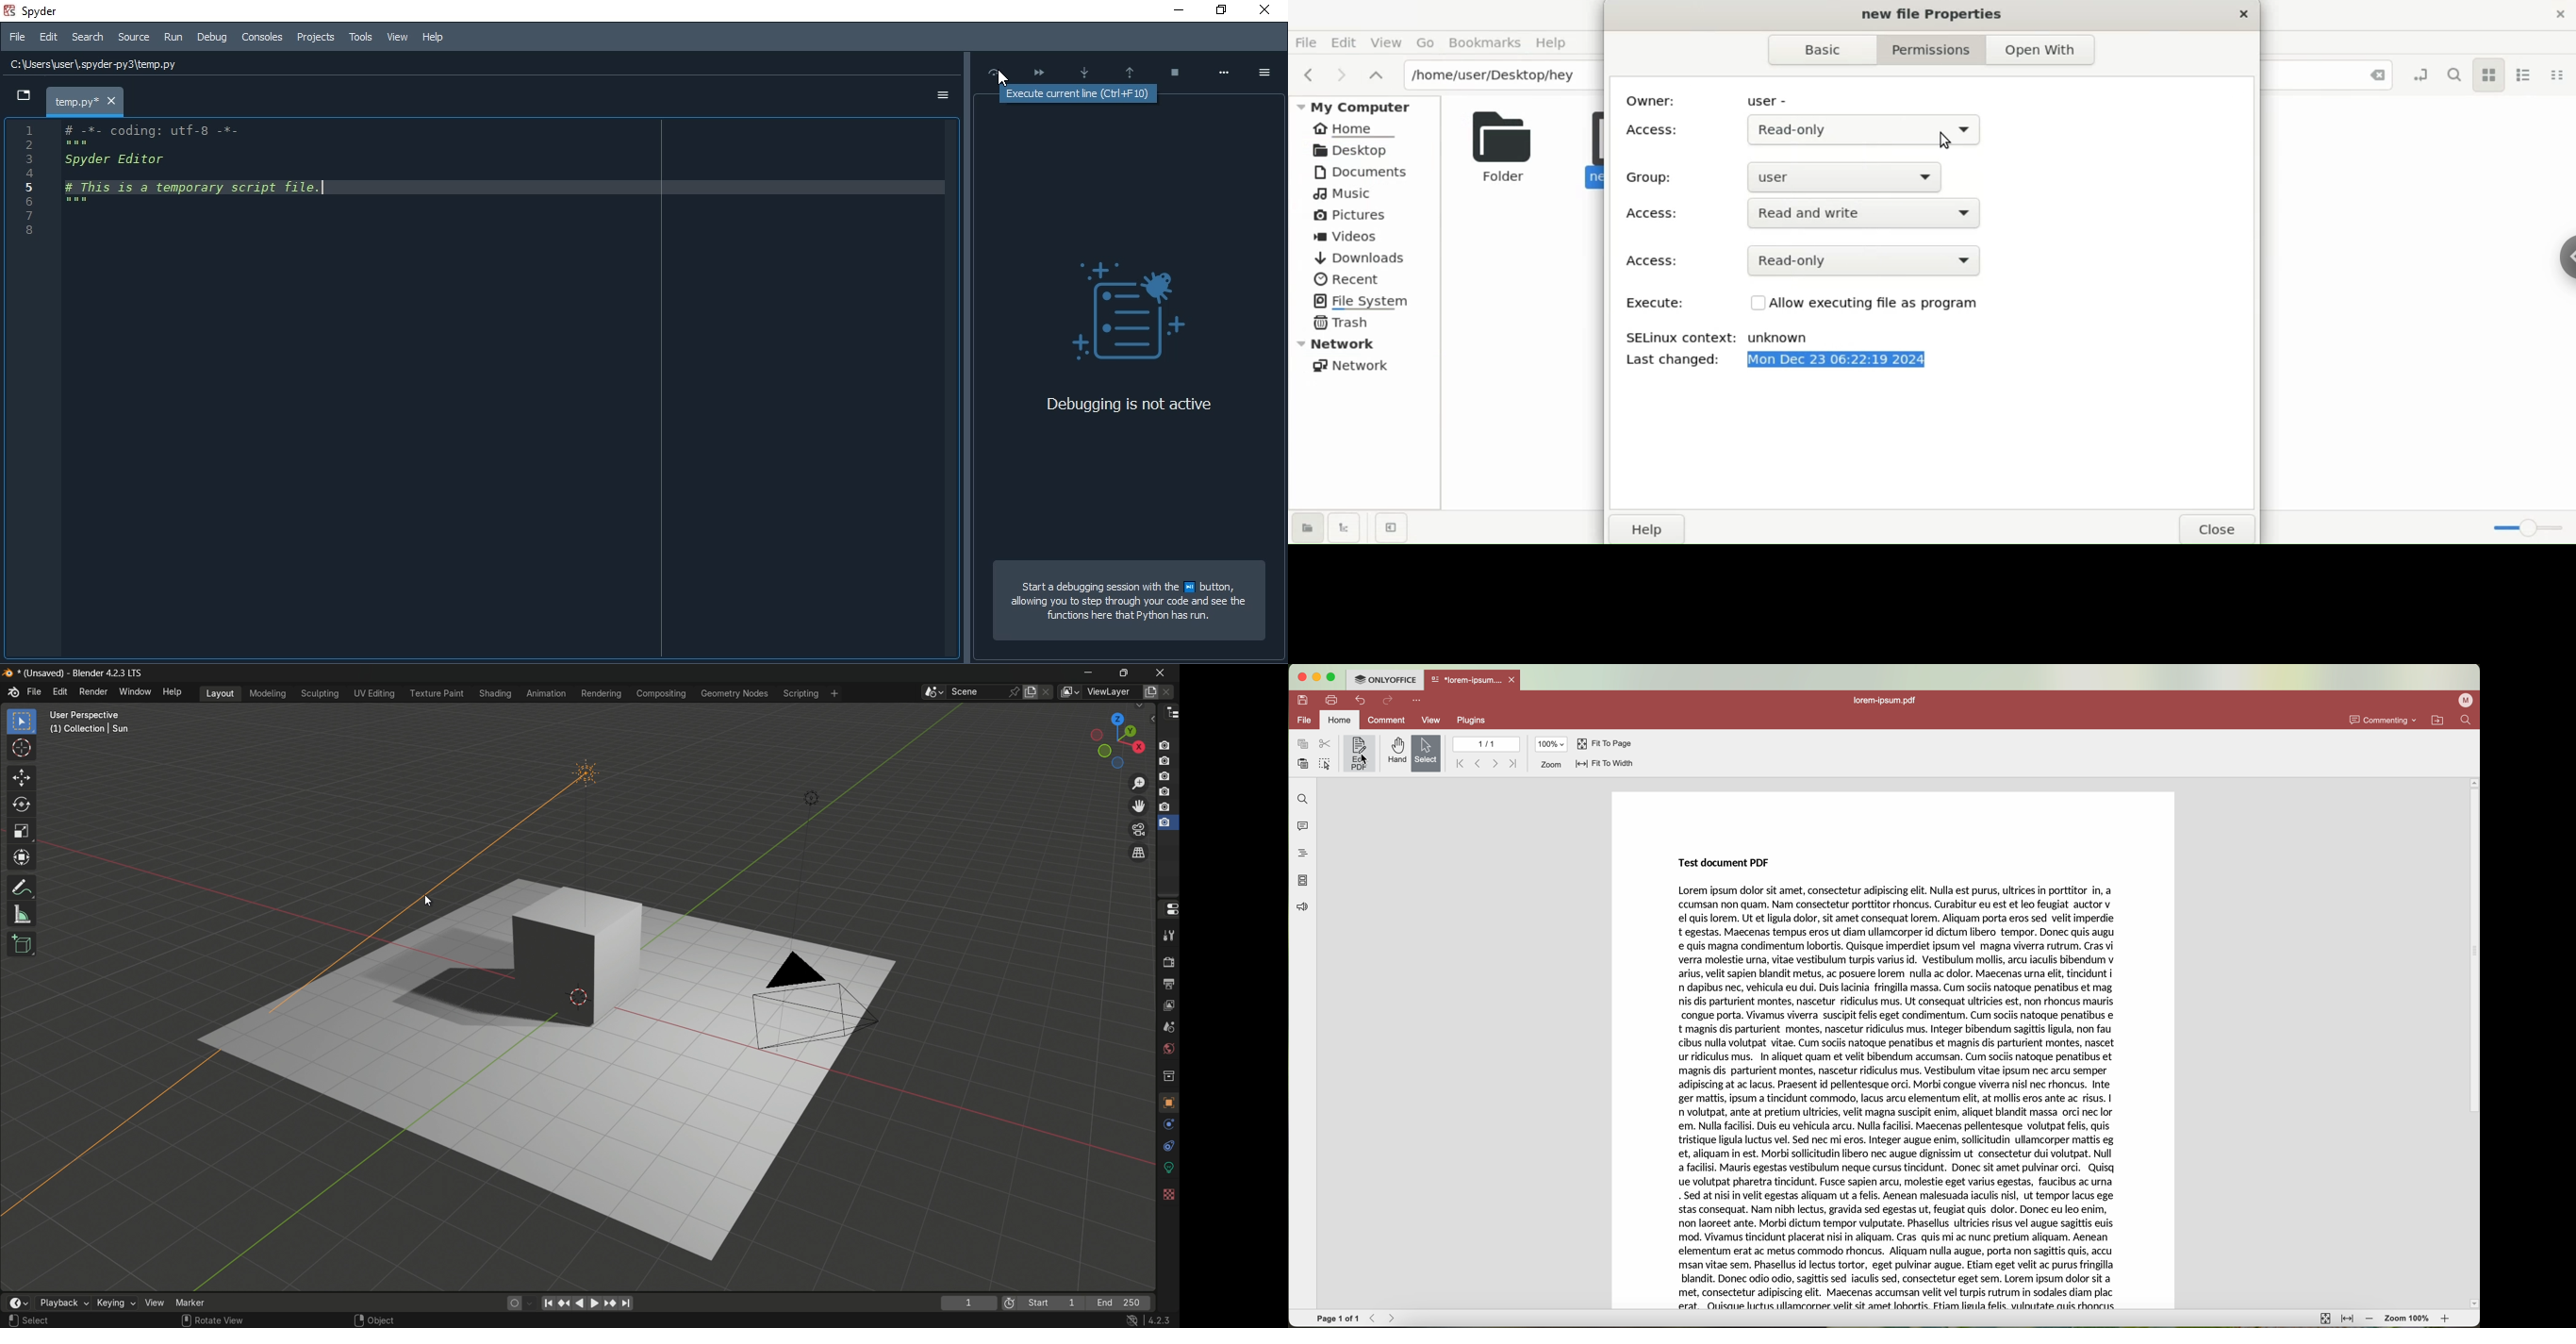 The height and width of the screenshot is (1344, 2576). Describe the element at coordinates (434, 694) in the screenshot. I see `texture paint` at that location.